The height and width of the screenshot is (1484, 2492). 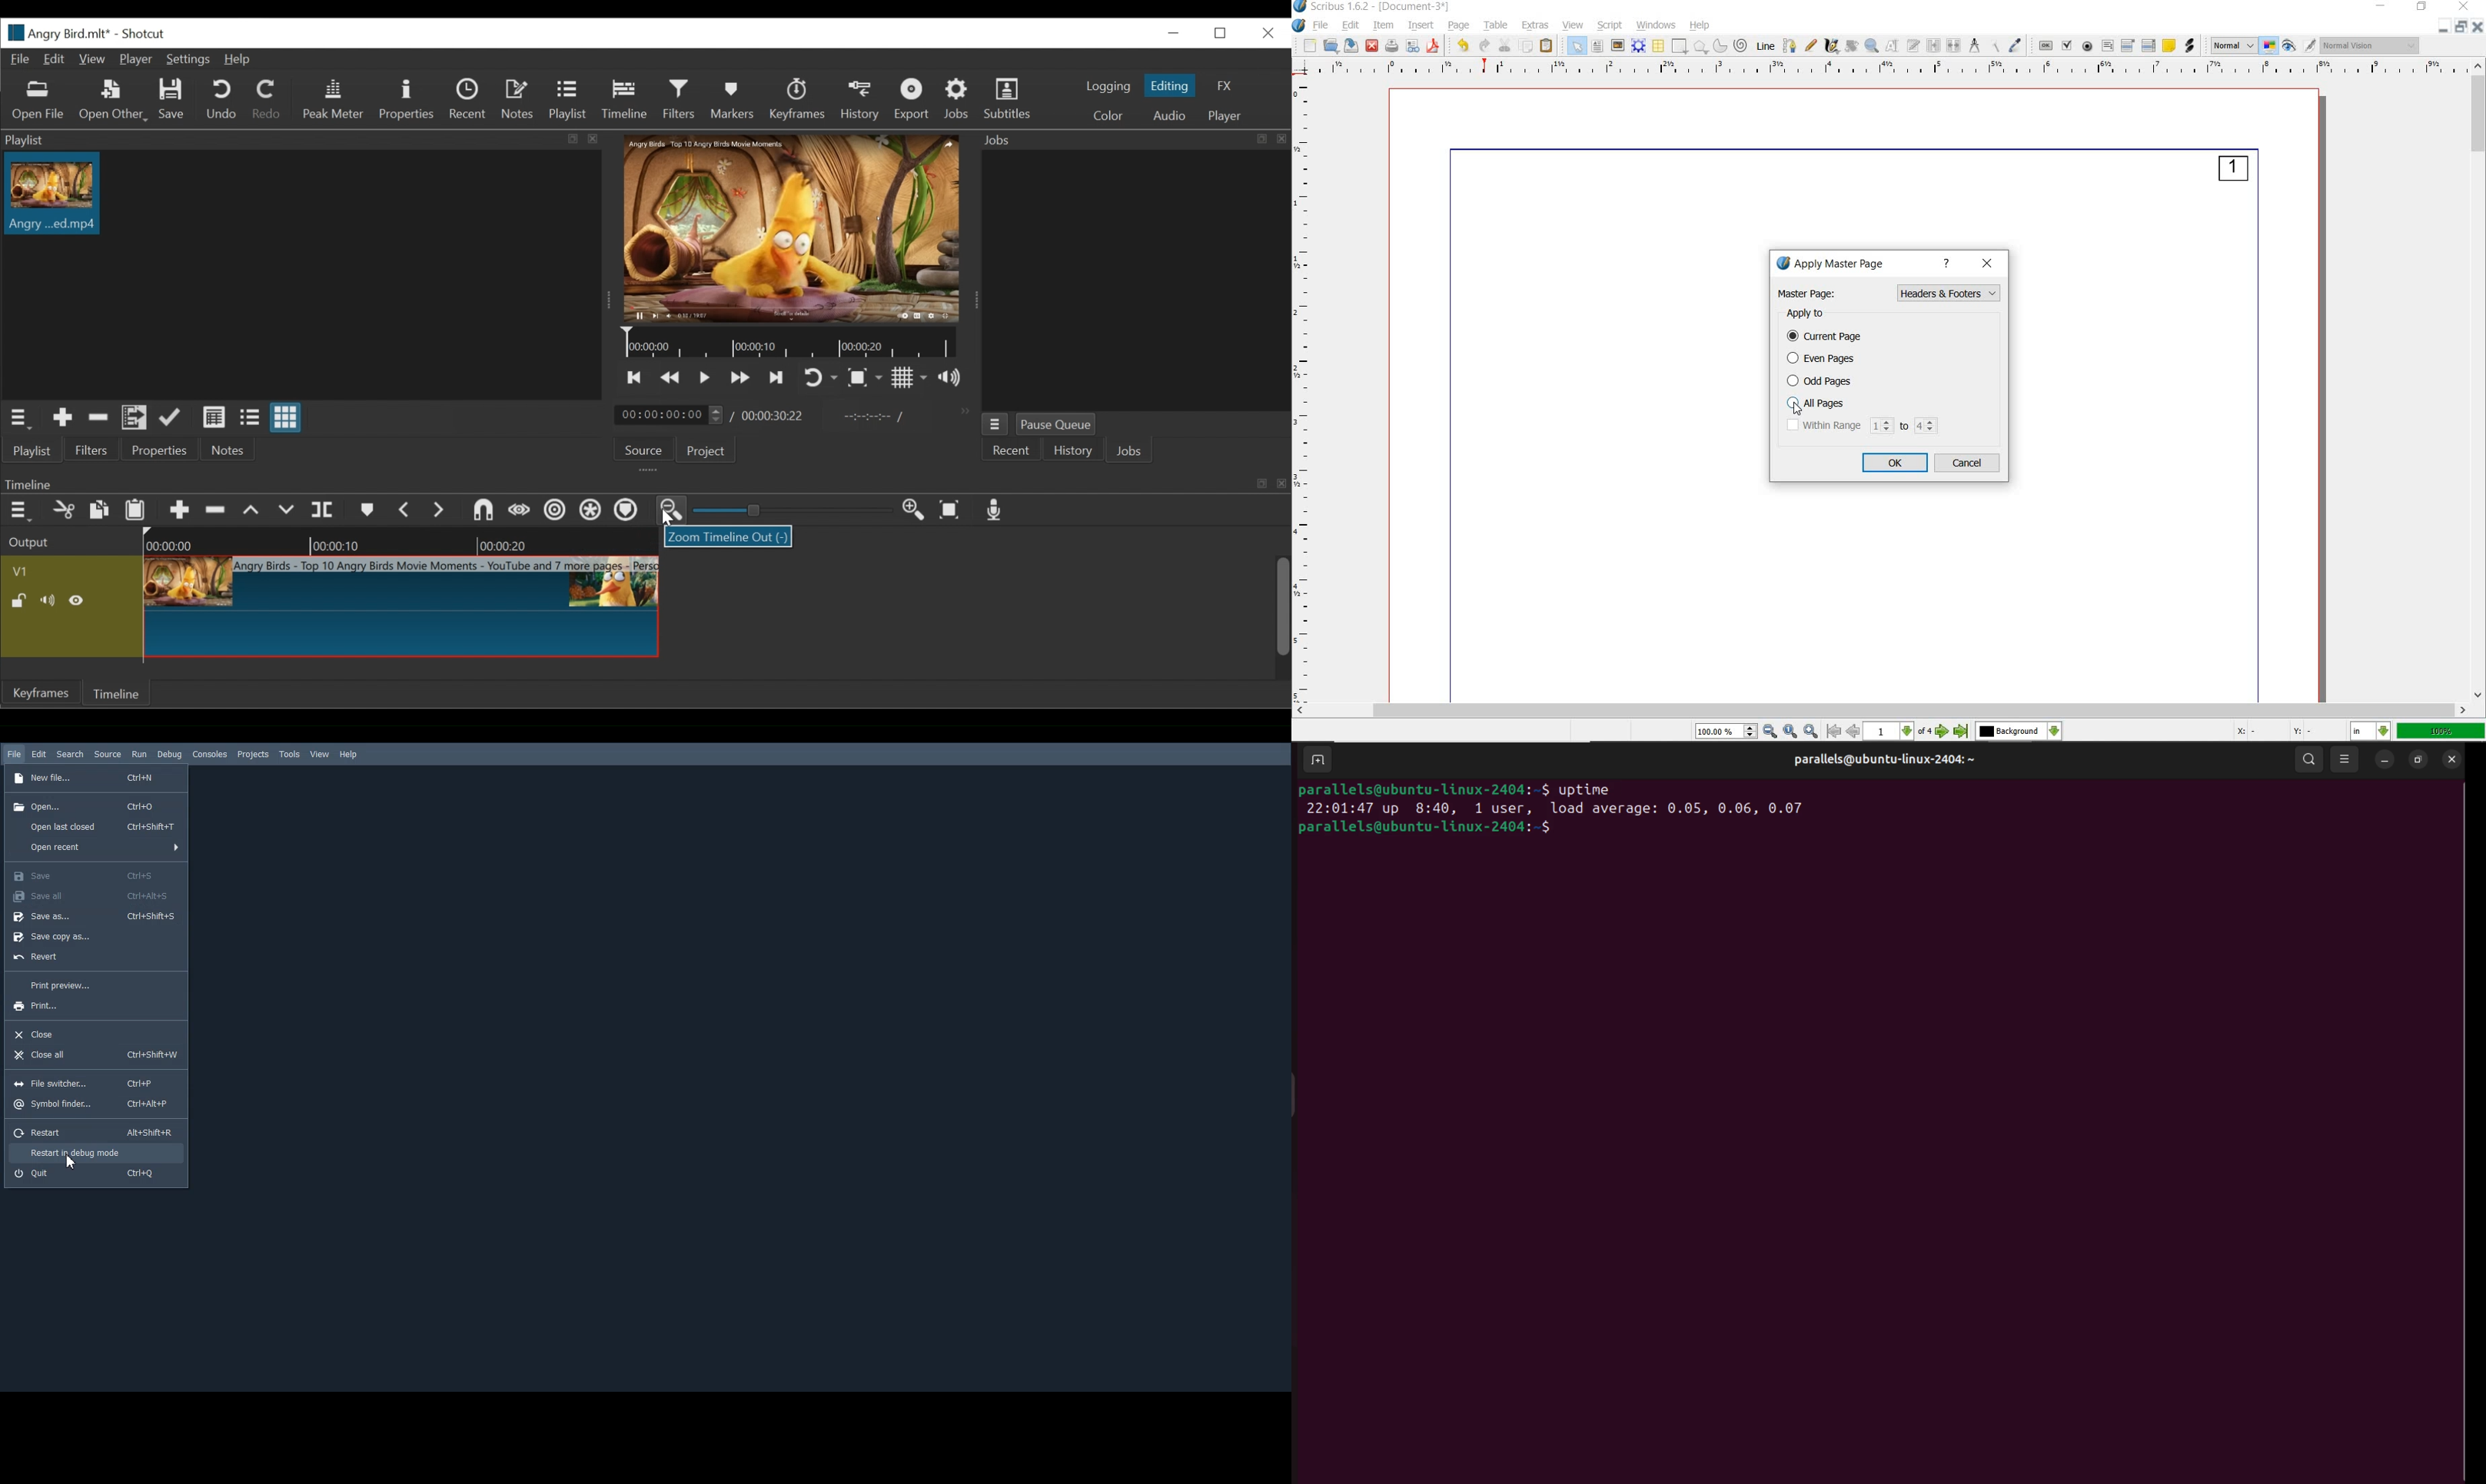 What do you see at coordinates (2274, 732) in the screenshot?
I see `X: - Y: -` at bounding box center [2274, 732].